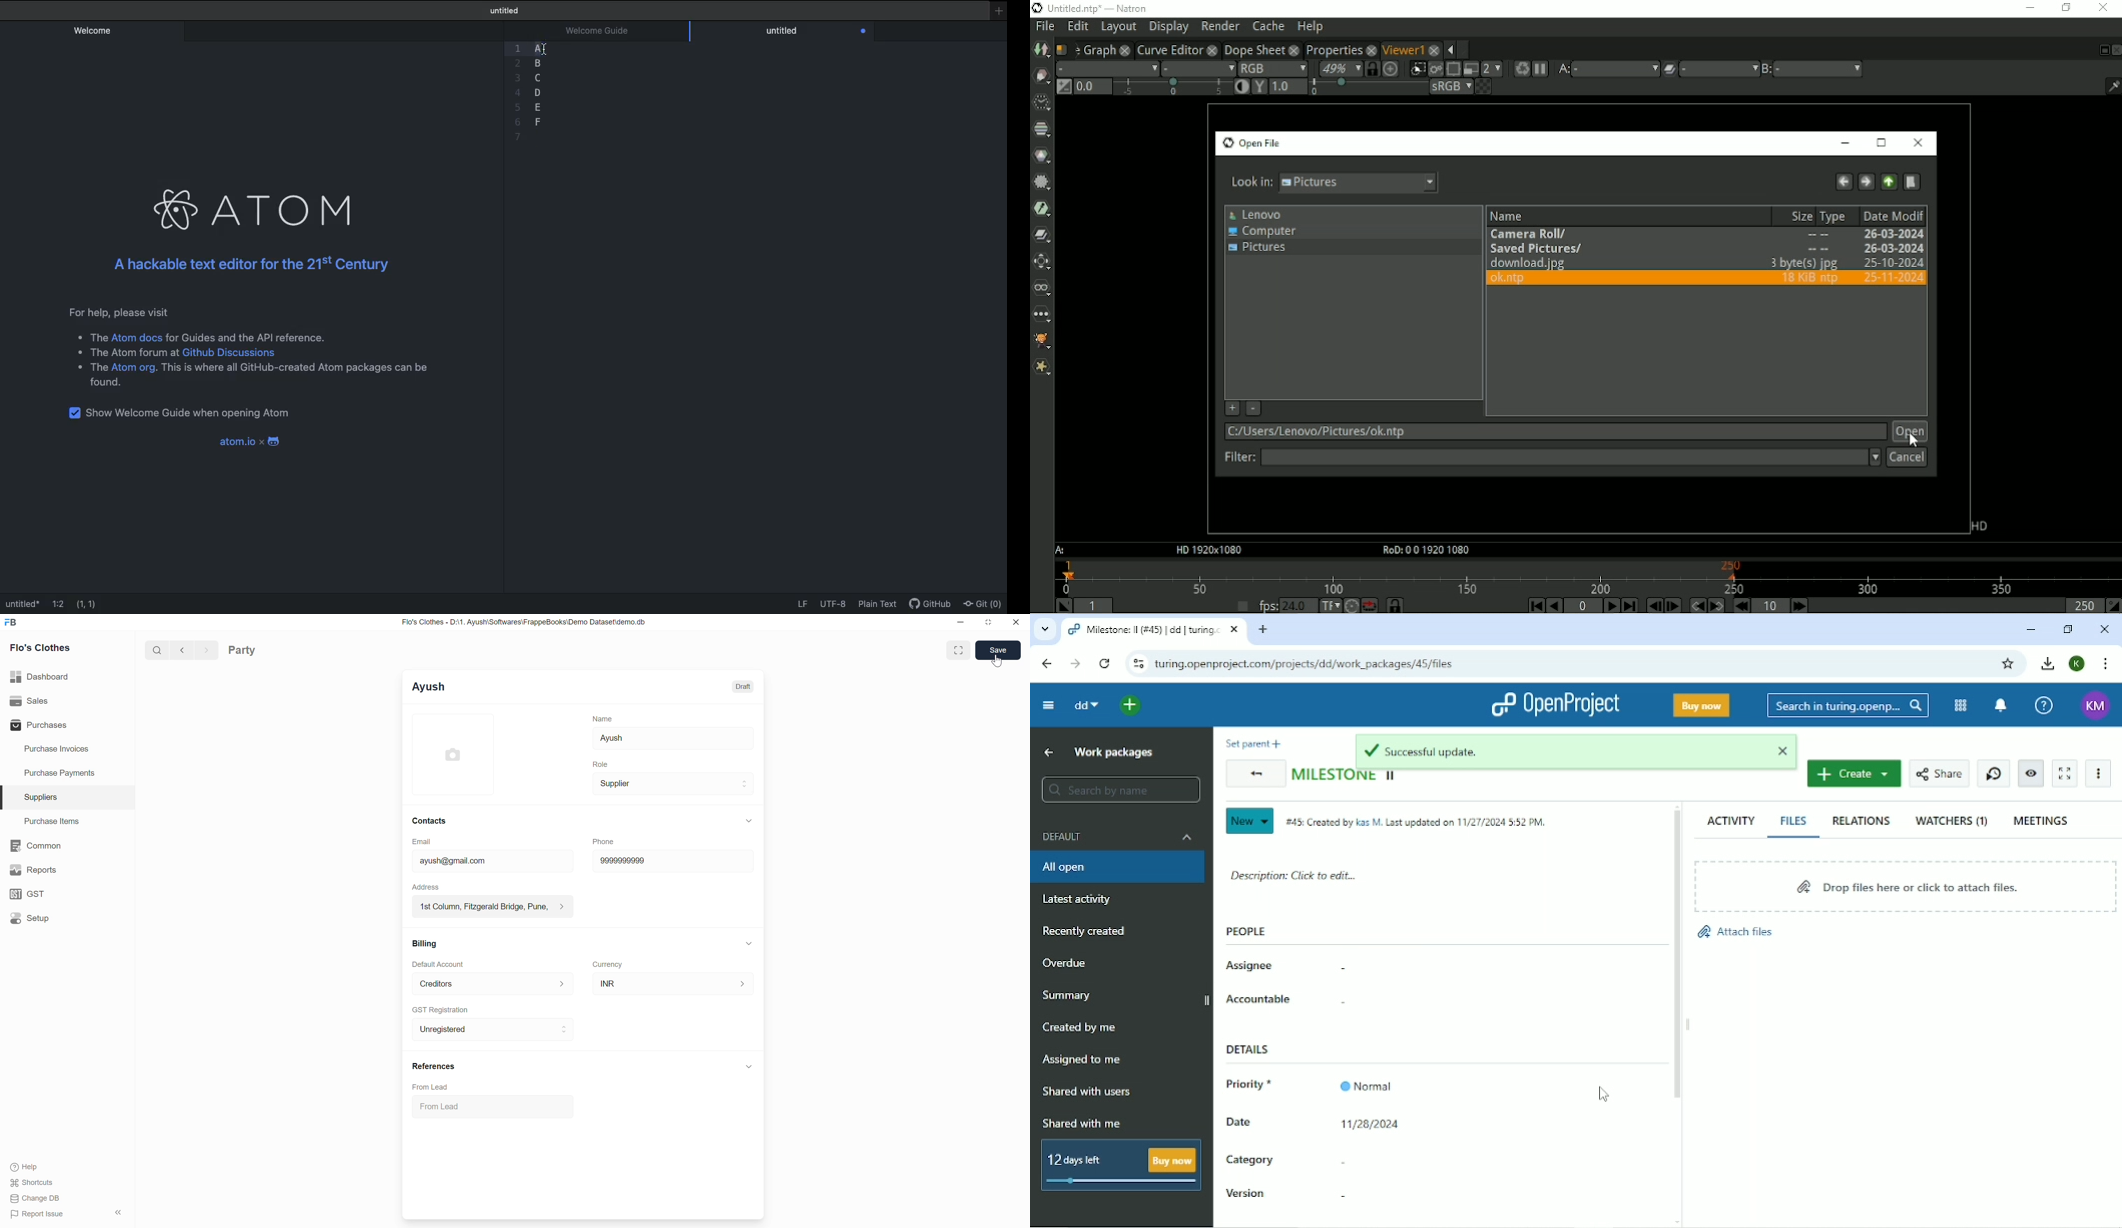  What do you see at coordinates (67, 725) in the screenshot?
I see `Purchases` at bounding box center [67, 725].